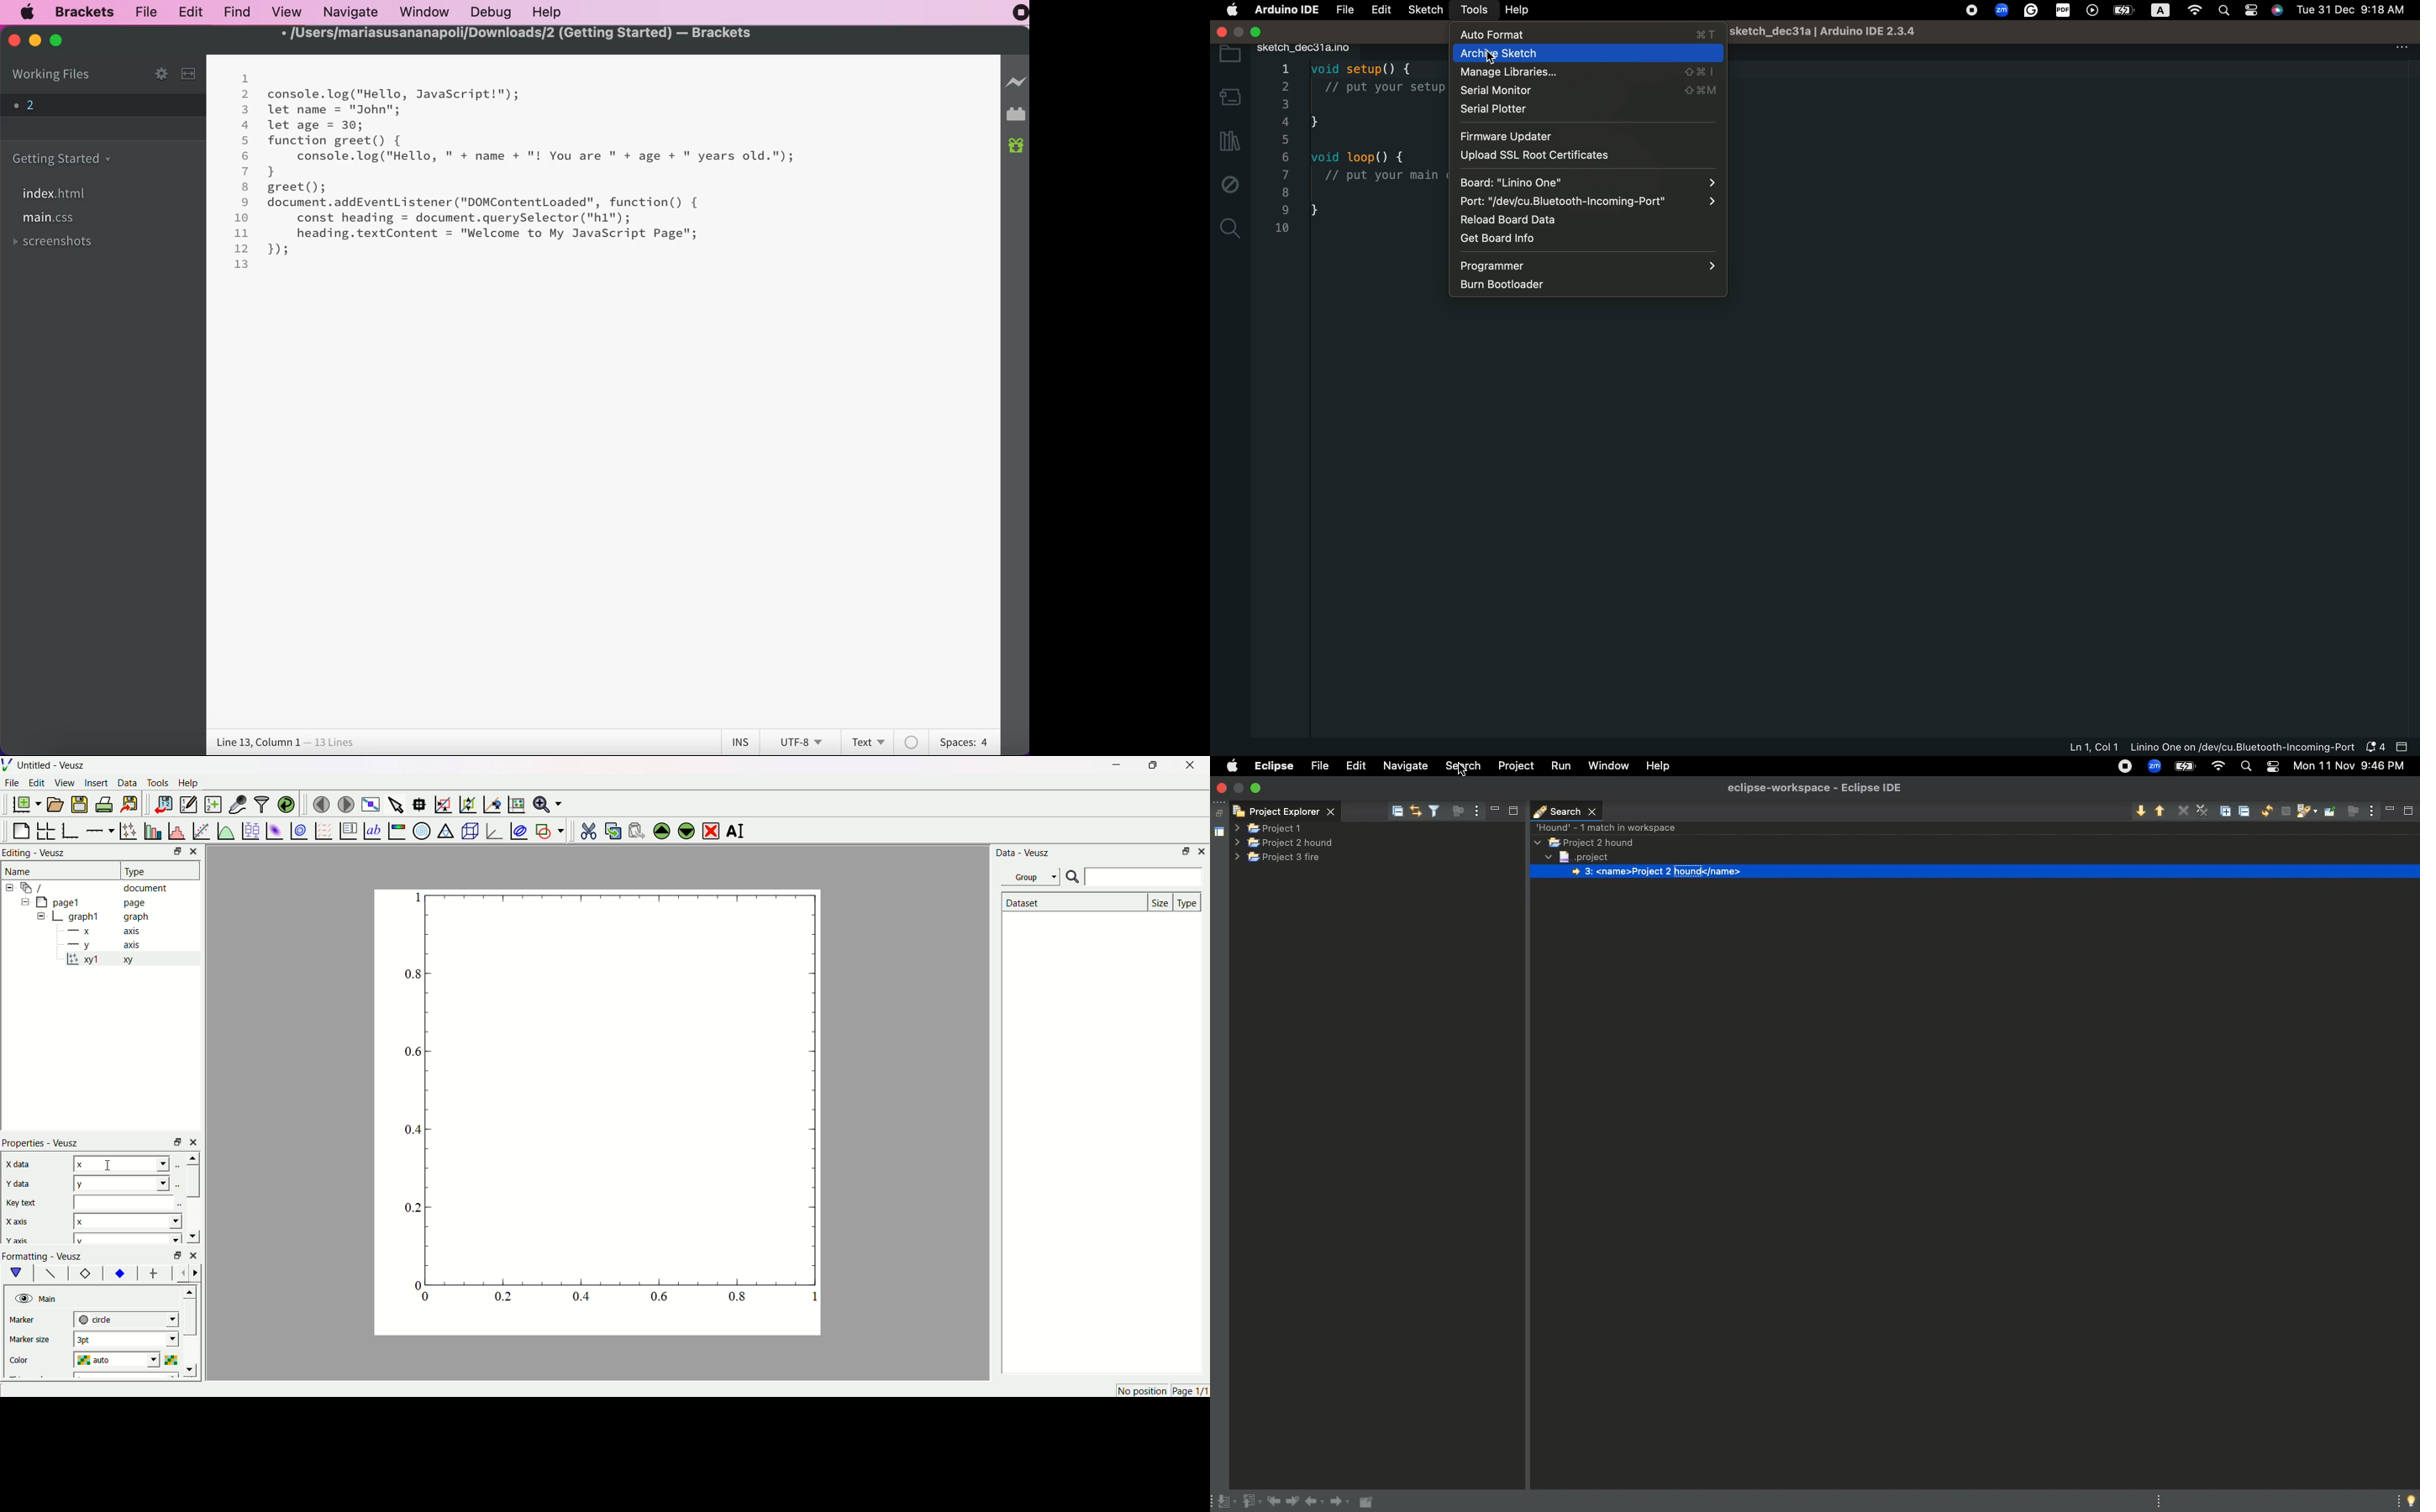 This screenshot has width=2436, height=1512. I want to click on zoom the graph axes, so click(466, 803).